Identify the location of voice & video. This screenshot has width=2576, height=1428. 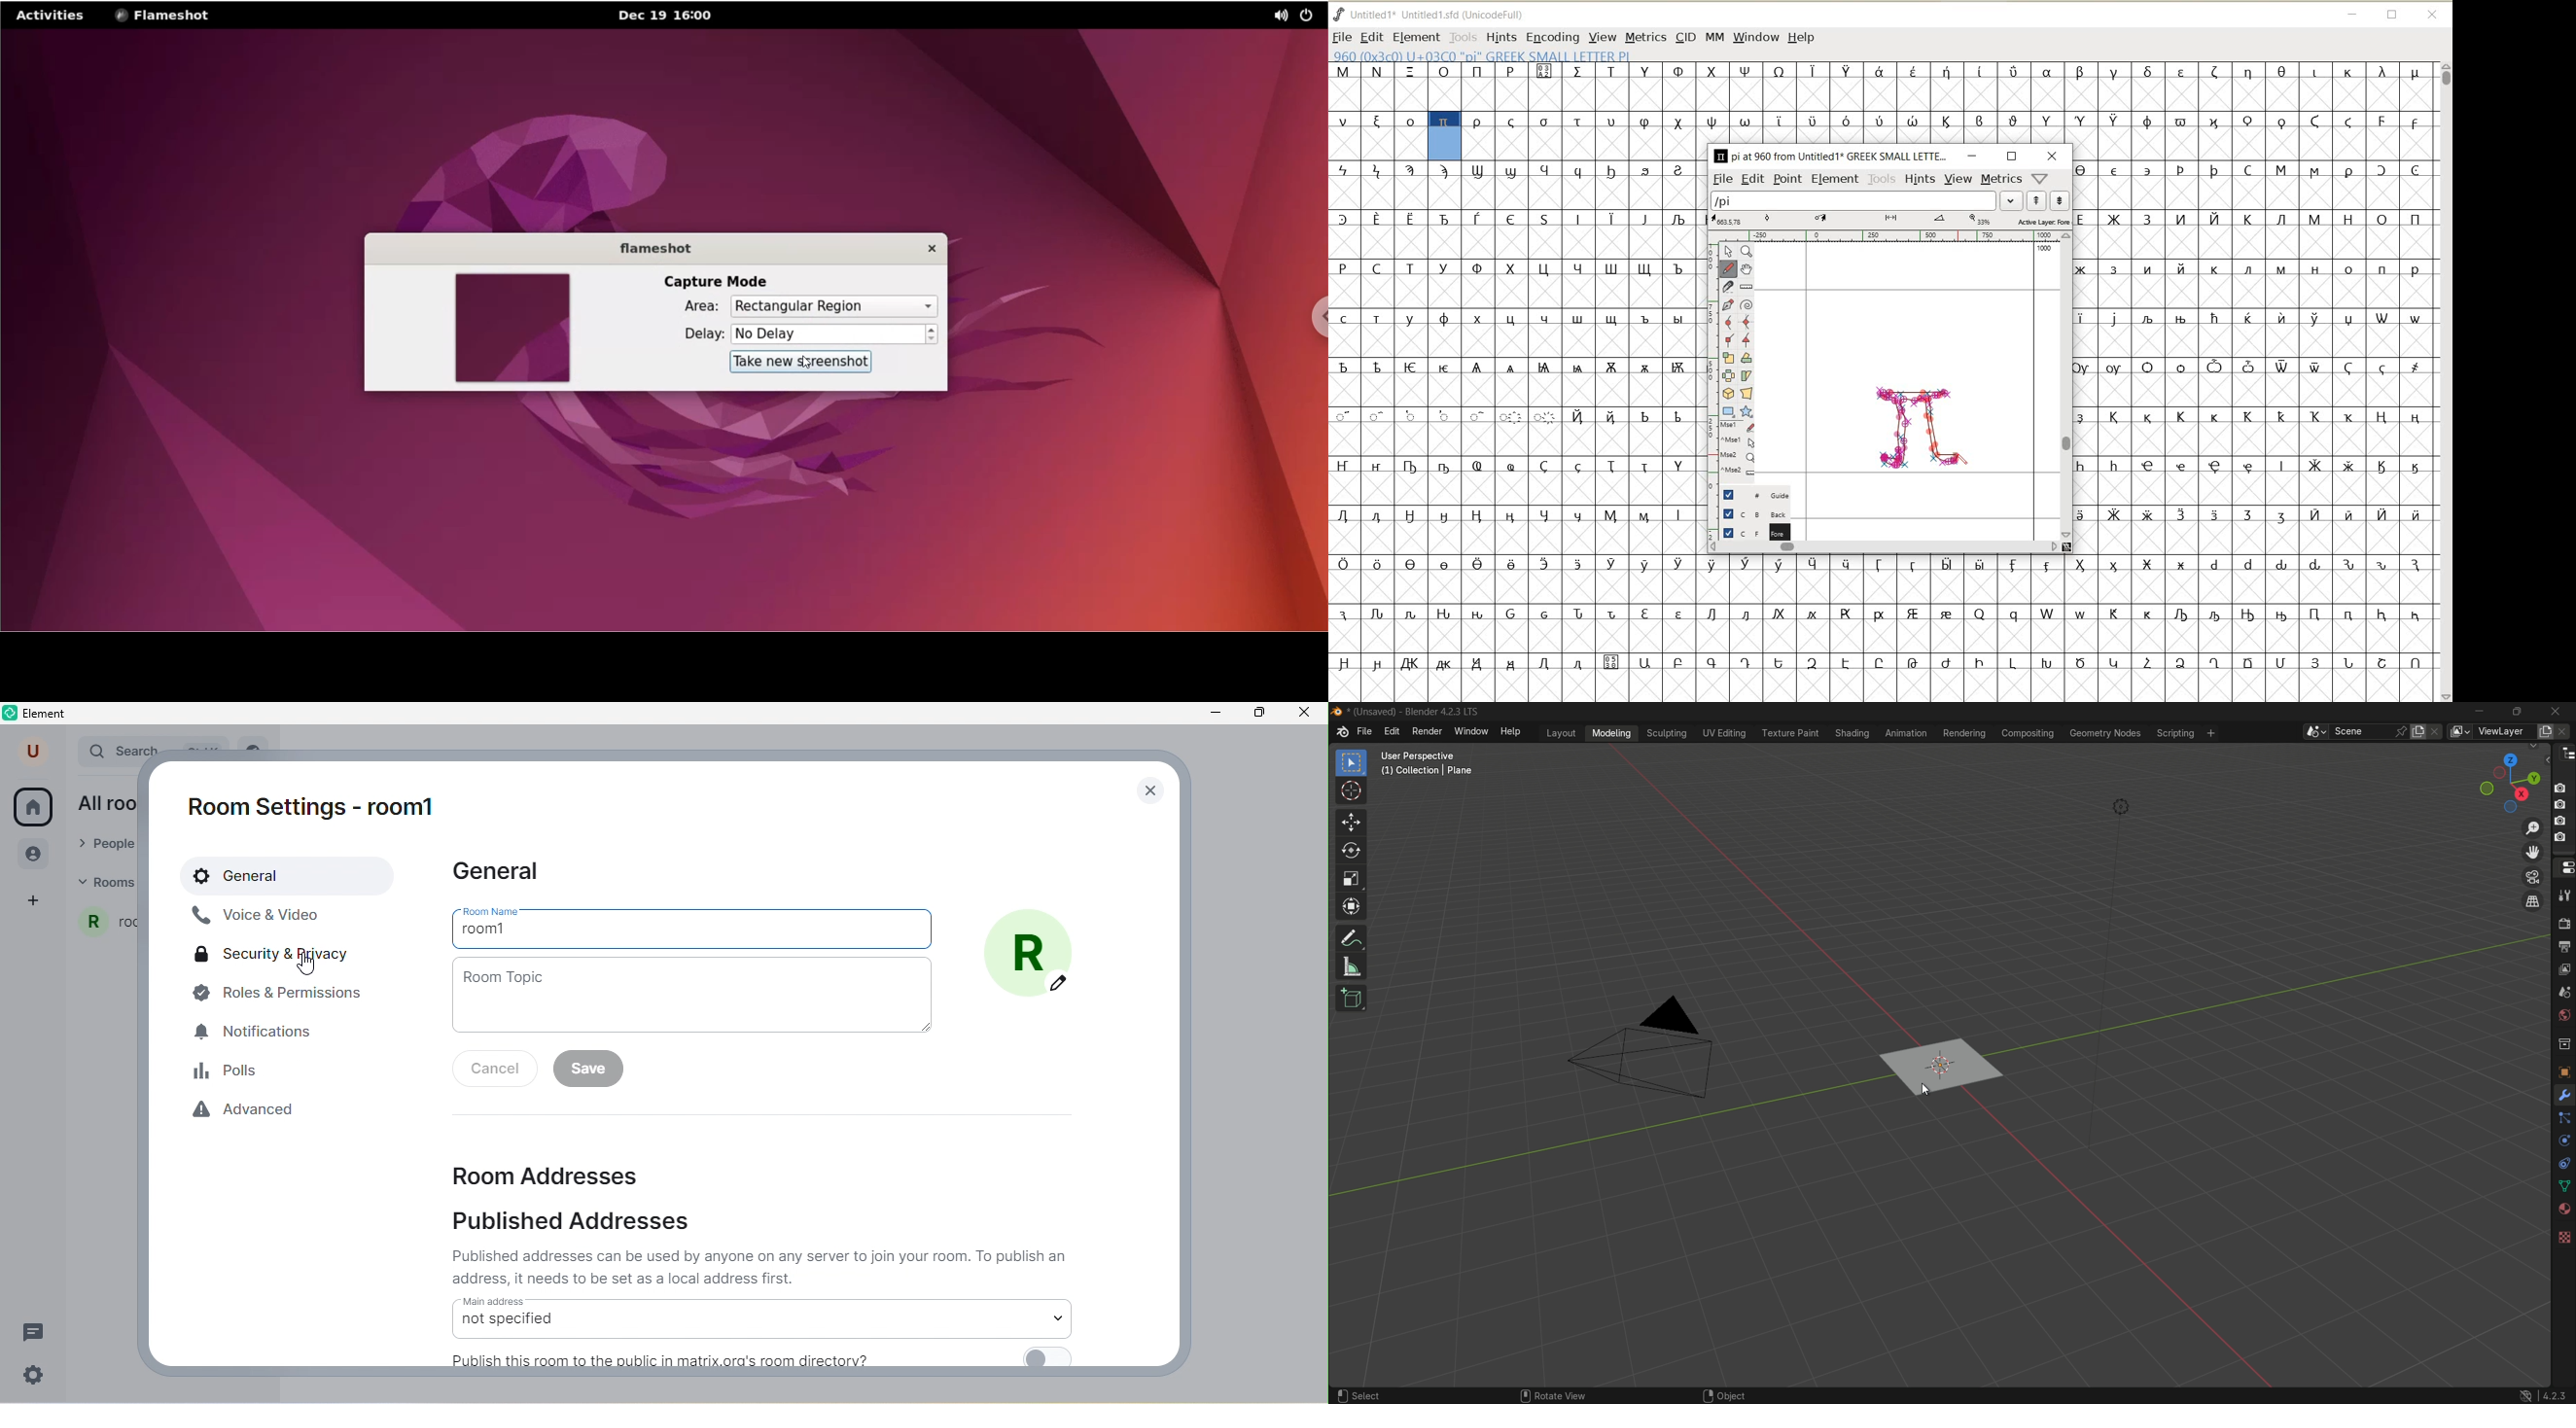
(266, 916).